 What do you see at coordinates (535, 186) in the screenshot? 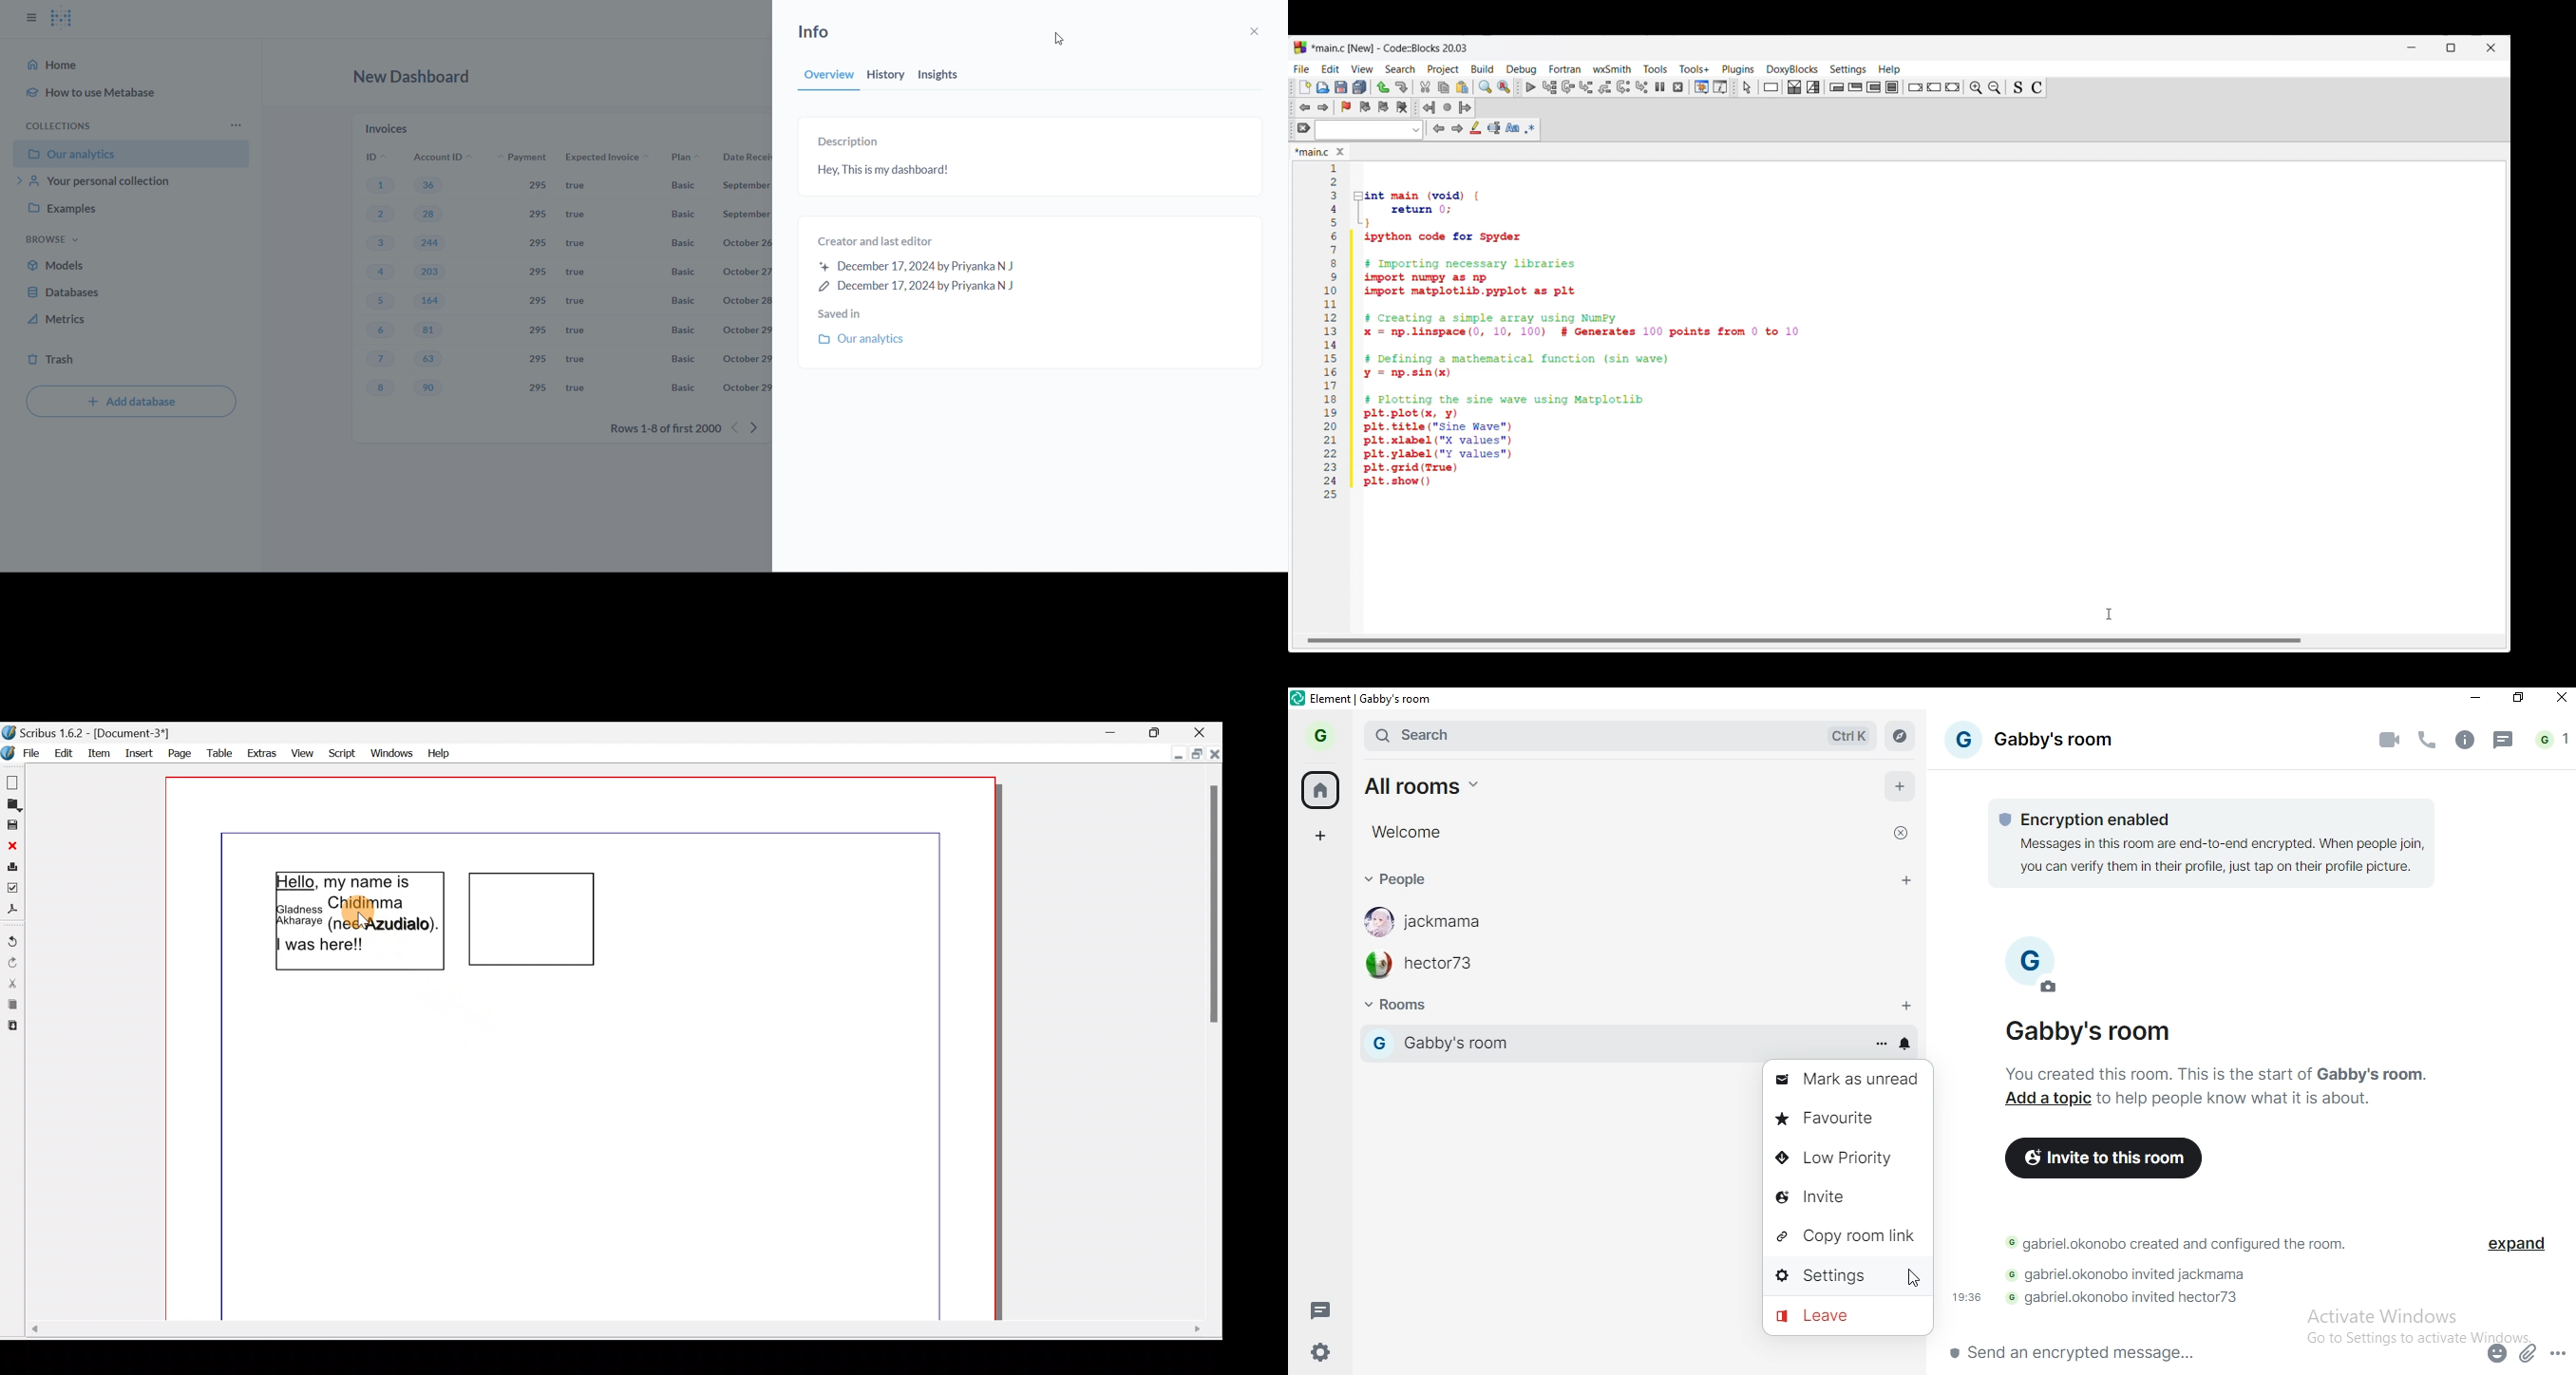
I see `295` at bounding box center [535, 186].